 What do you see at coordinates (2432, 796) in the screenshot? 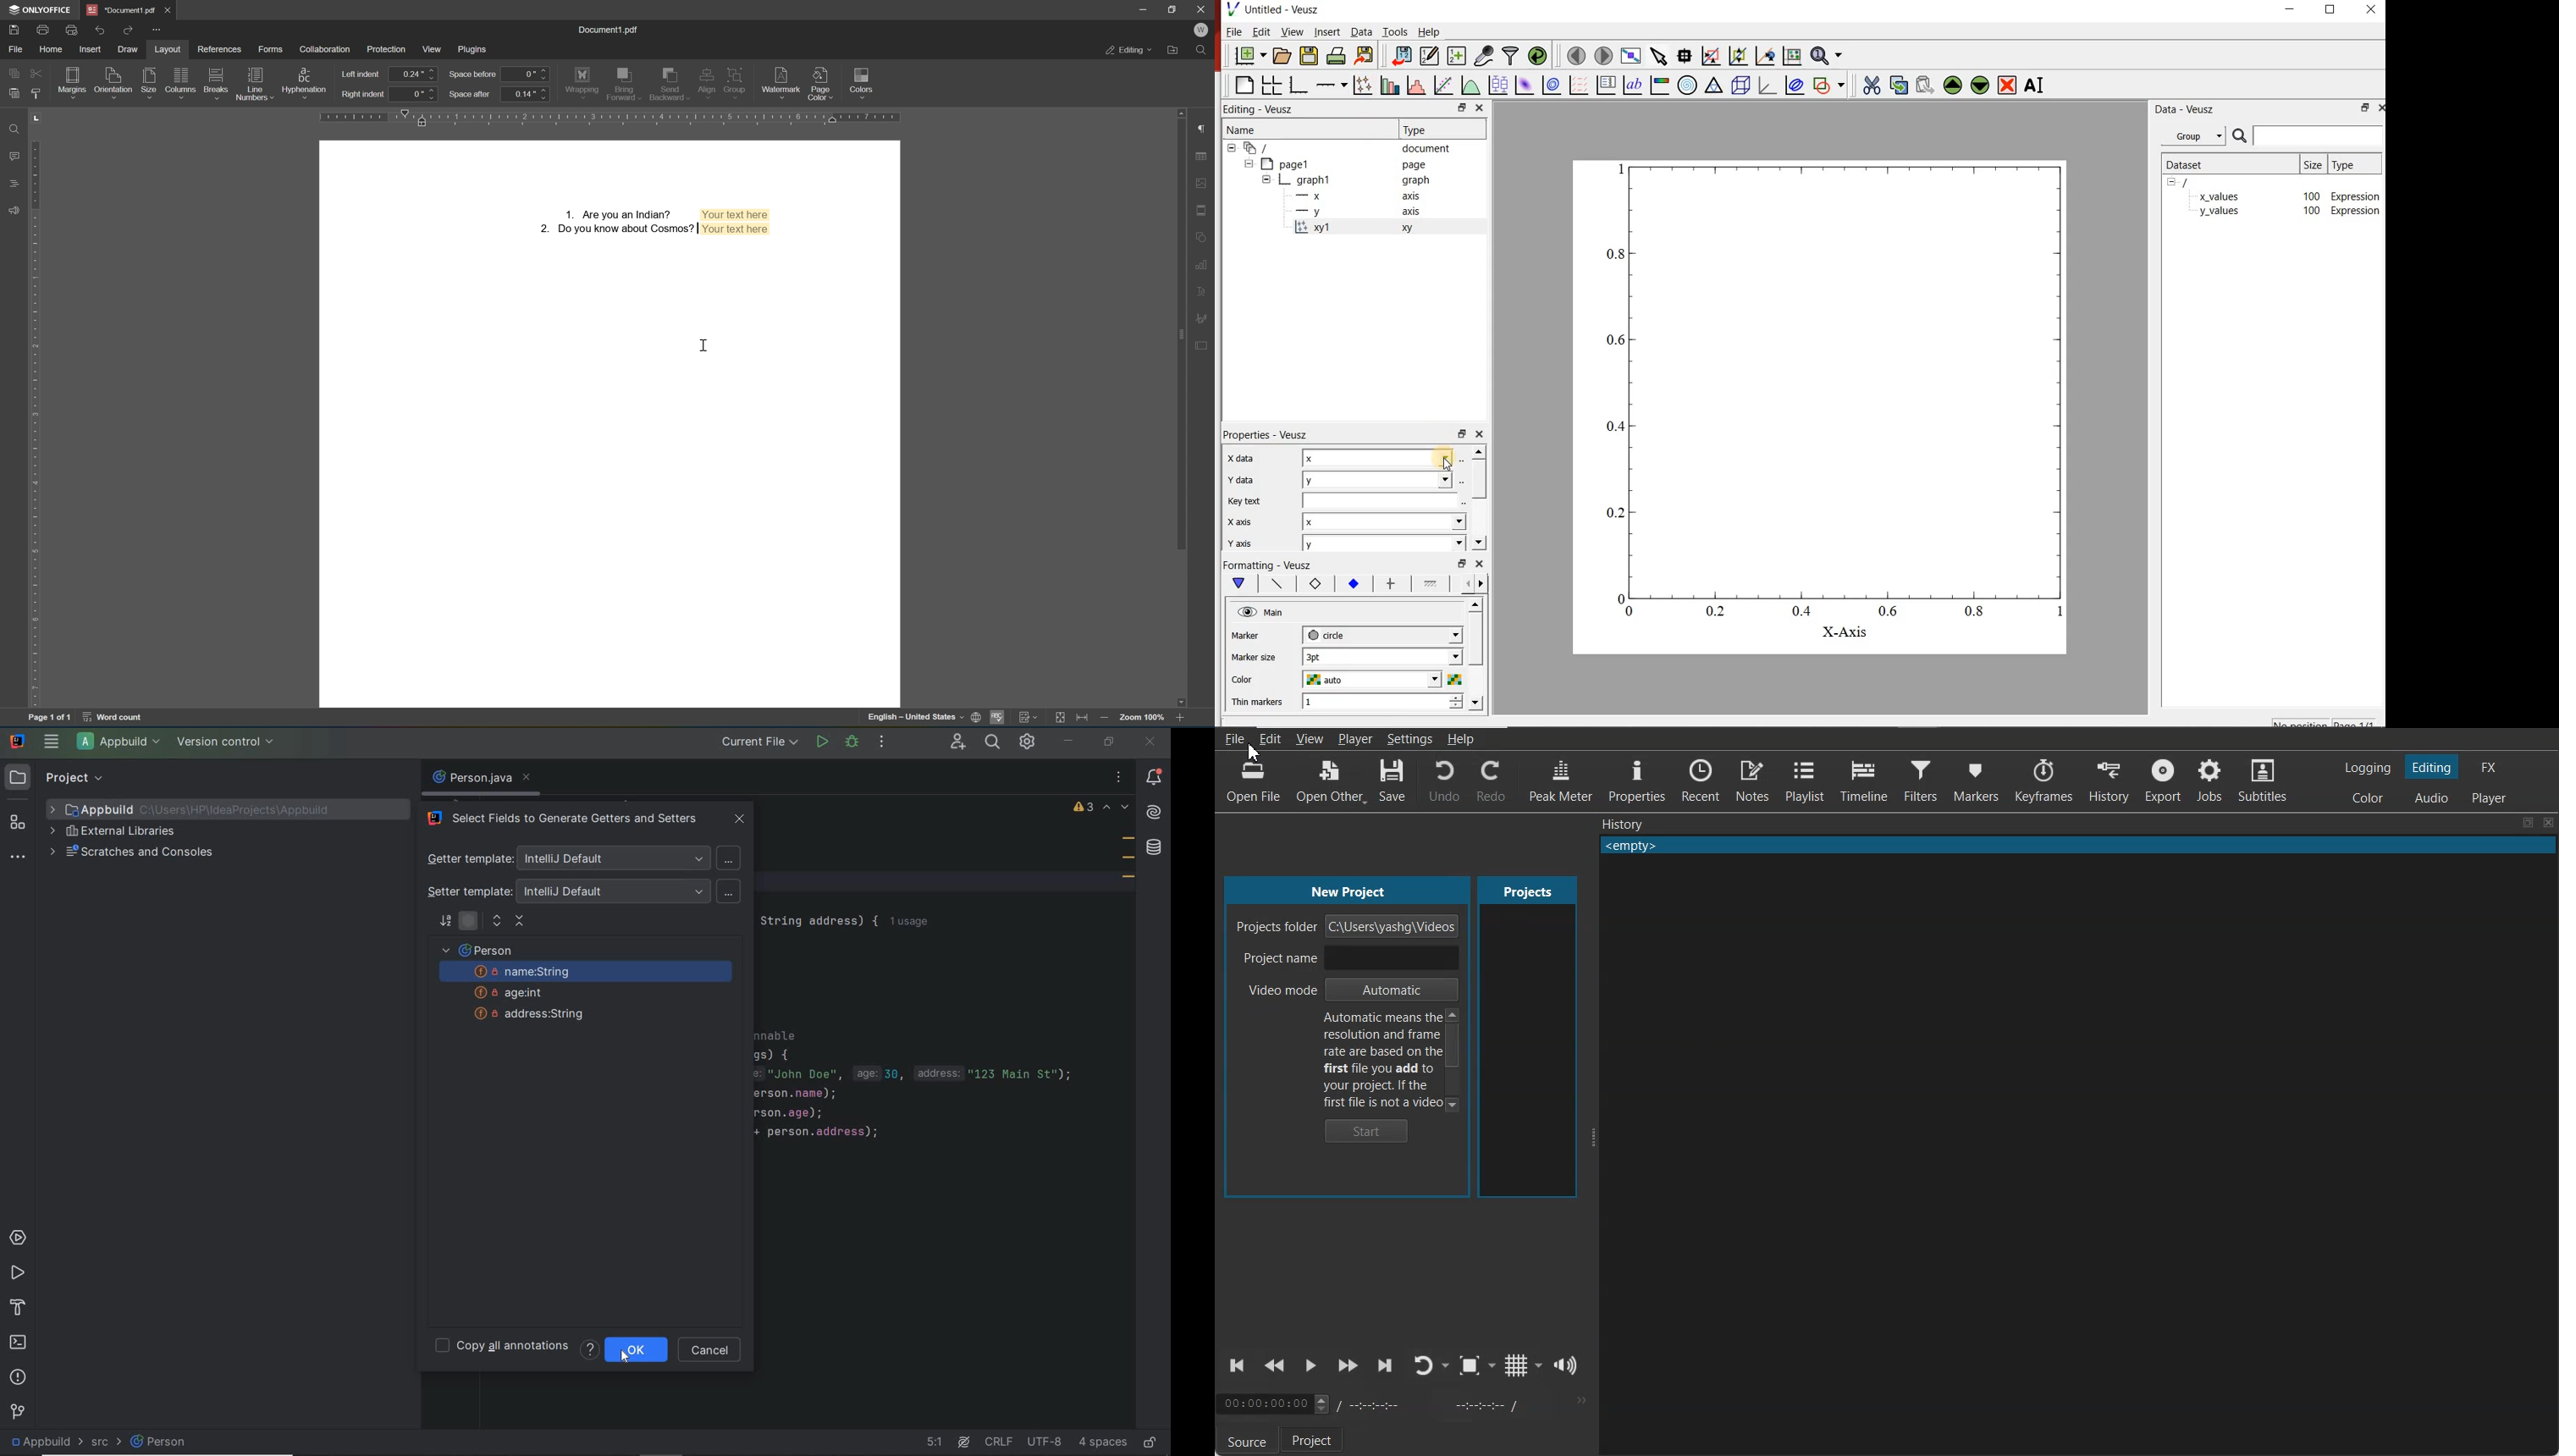
I see `Switching to Audio Layout` at bounding box center [2432, 796].